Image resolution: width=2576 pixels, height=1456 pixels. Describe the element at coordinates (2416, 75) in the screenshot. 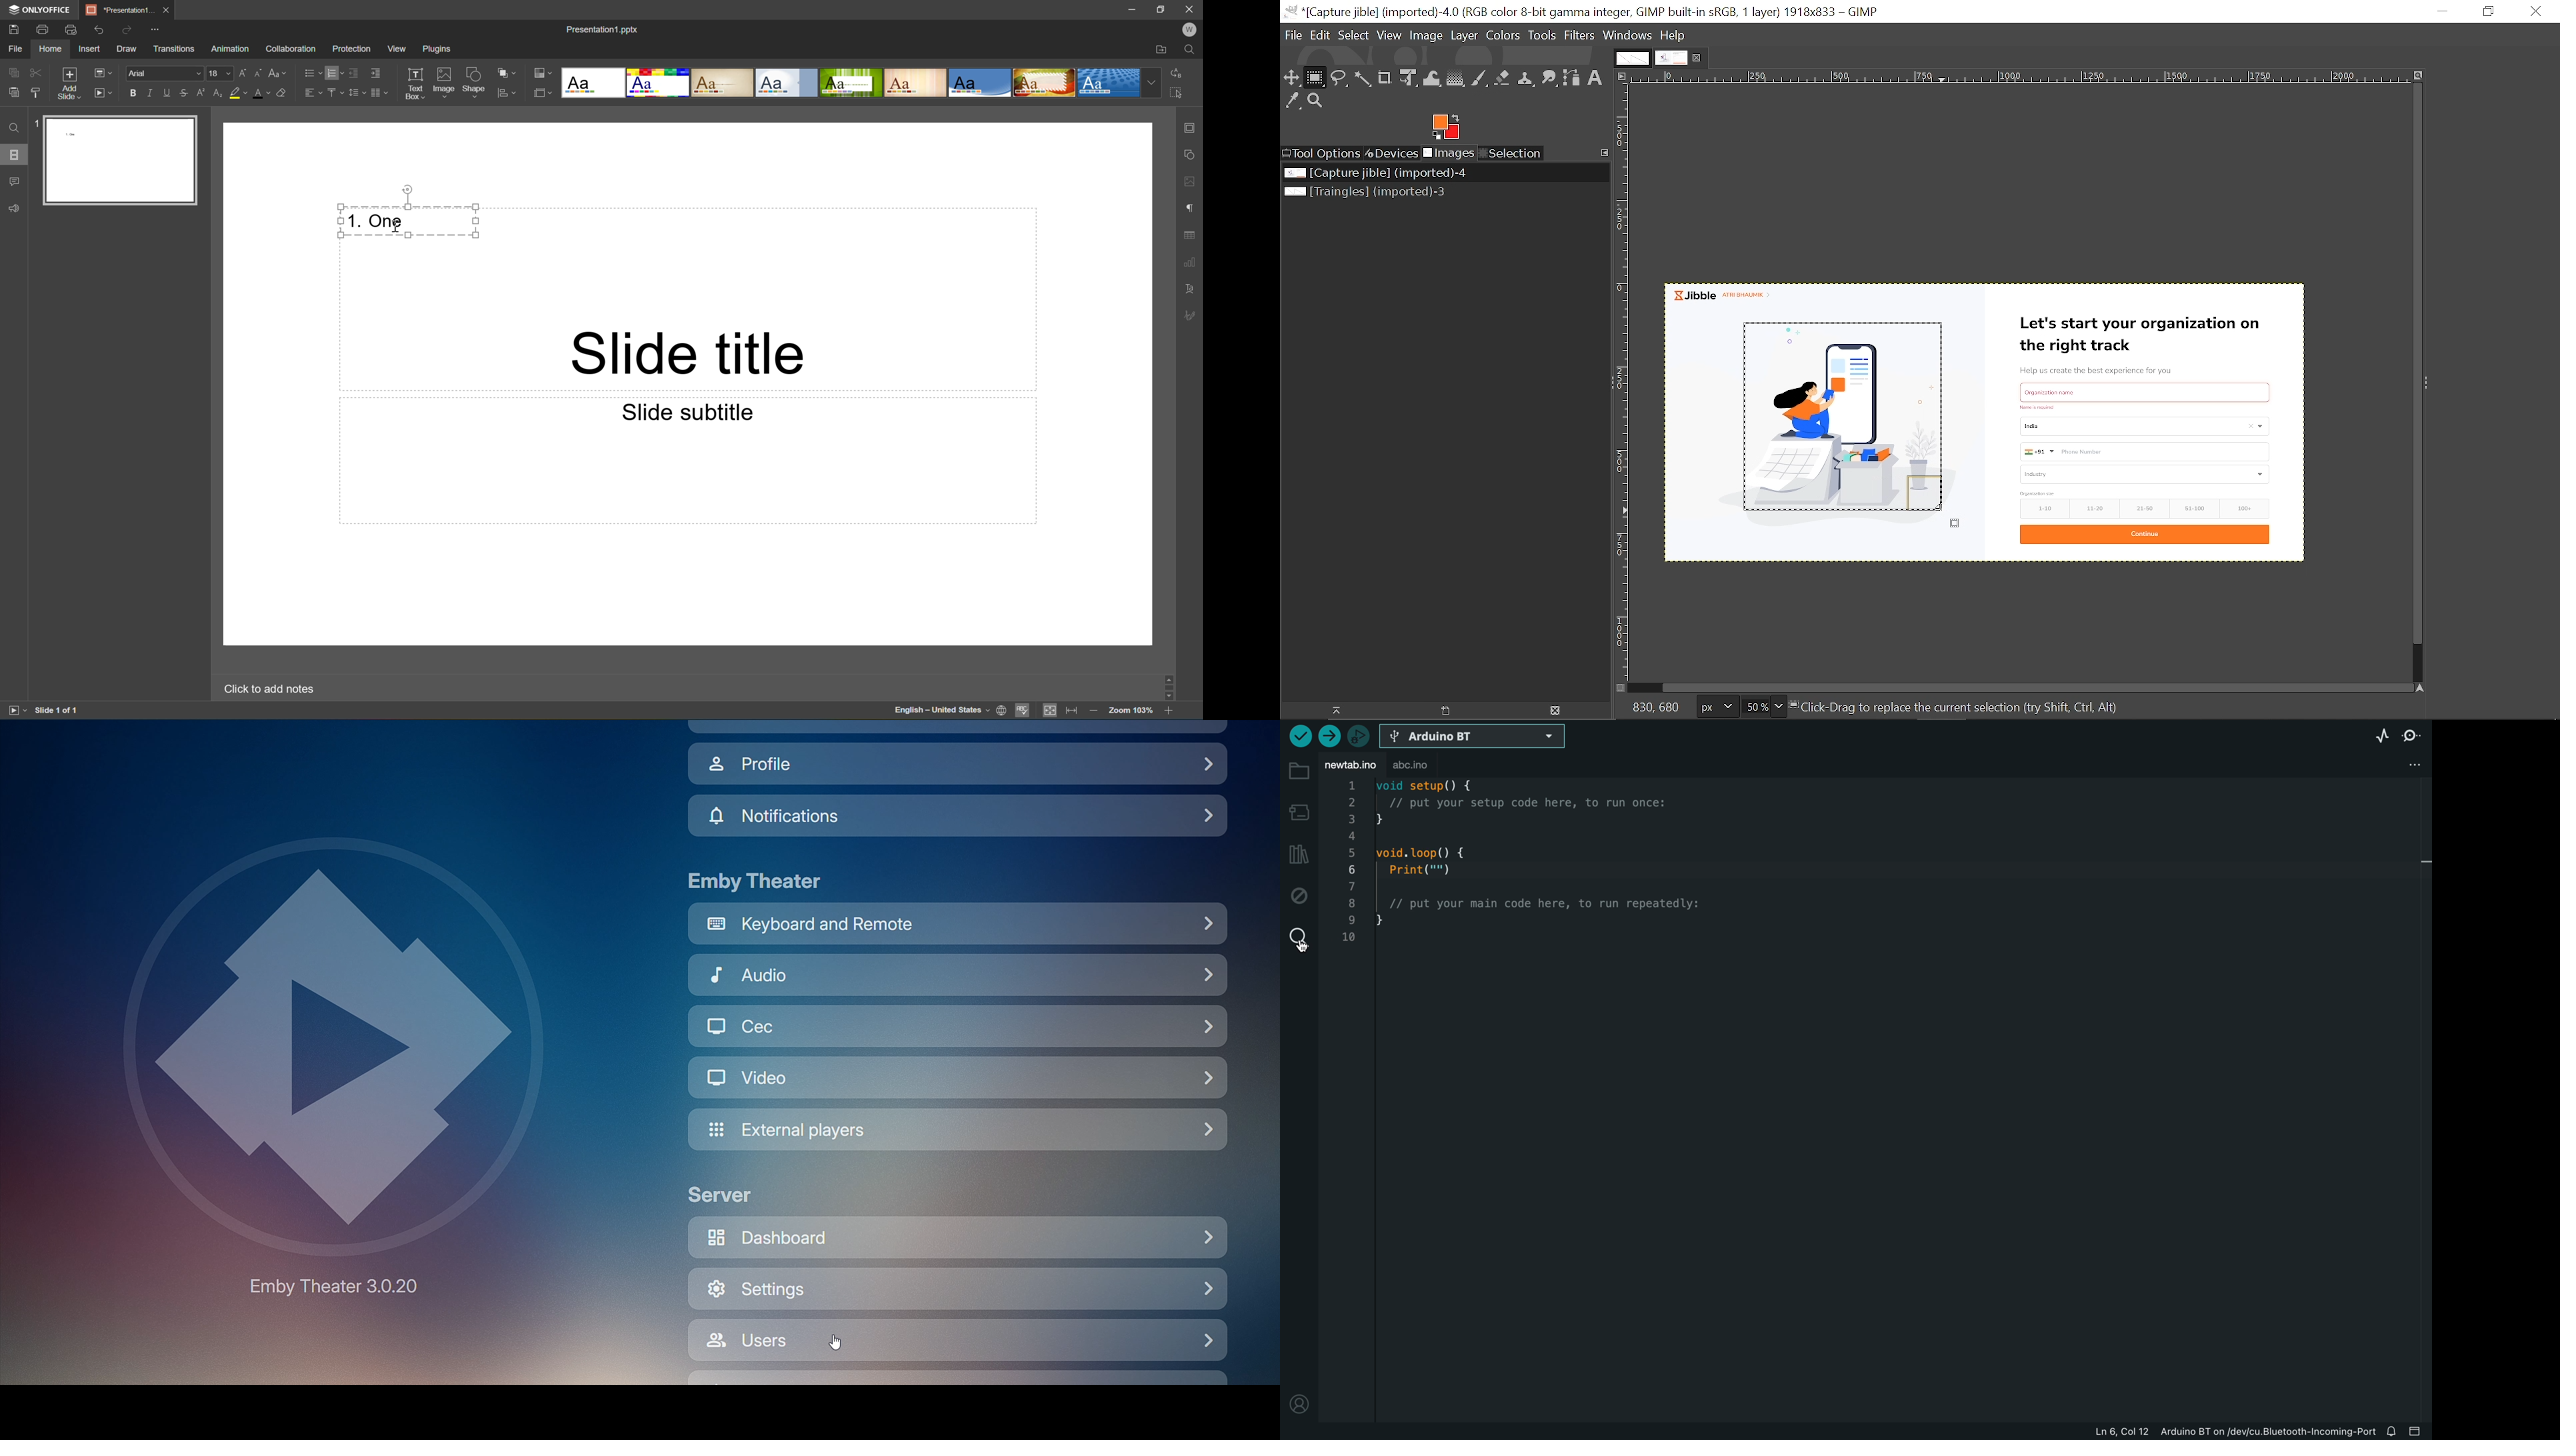

I see `Zoom image when window size changes` at that location.